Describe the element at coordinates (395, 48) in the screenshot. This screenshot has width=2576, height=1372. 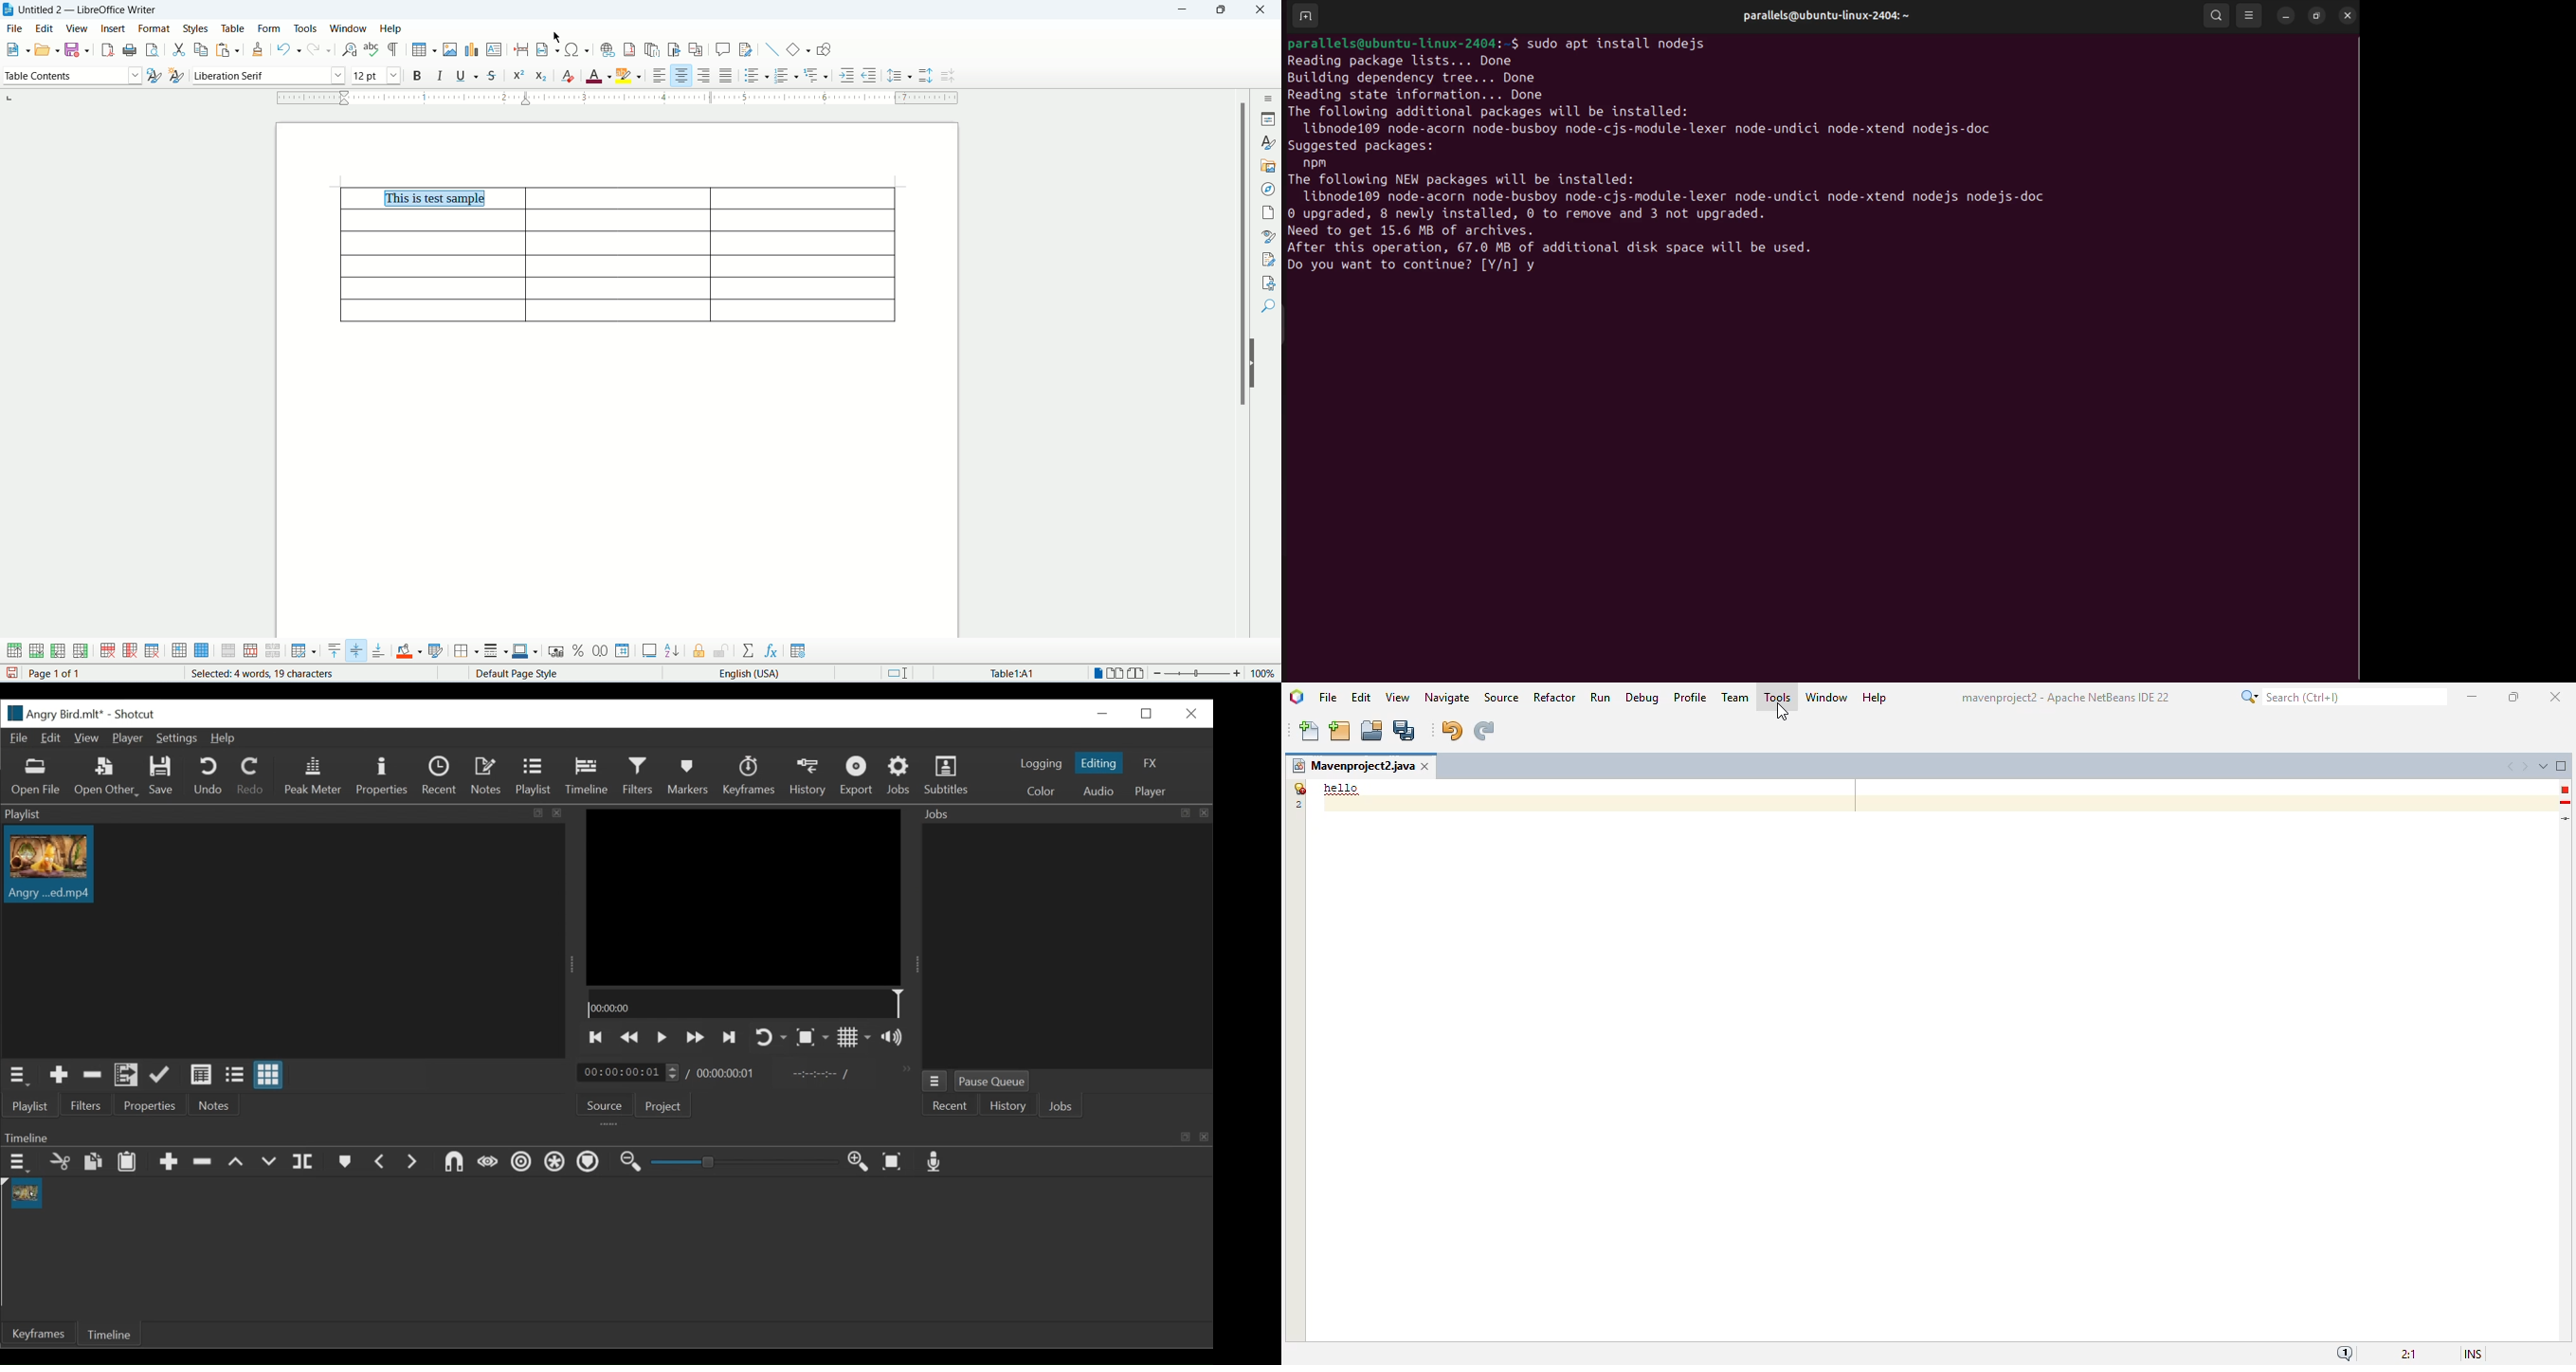
I see `formatting marks` at that location.